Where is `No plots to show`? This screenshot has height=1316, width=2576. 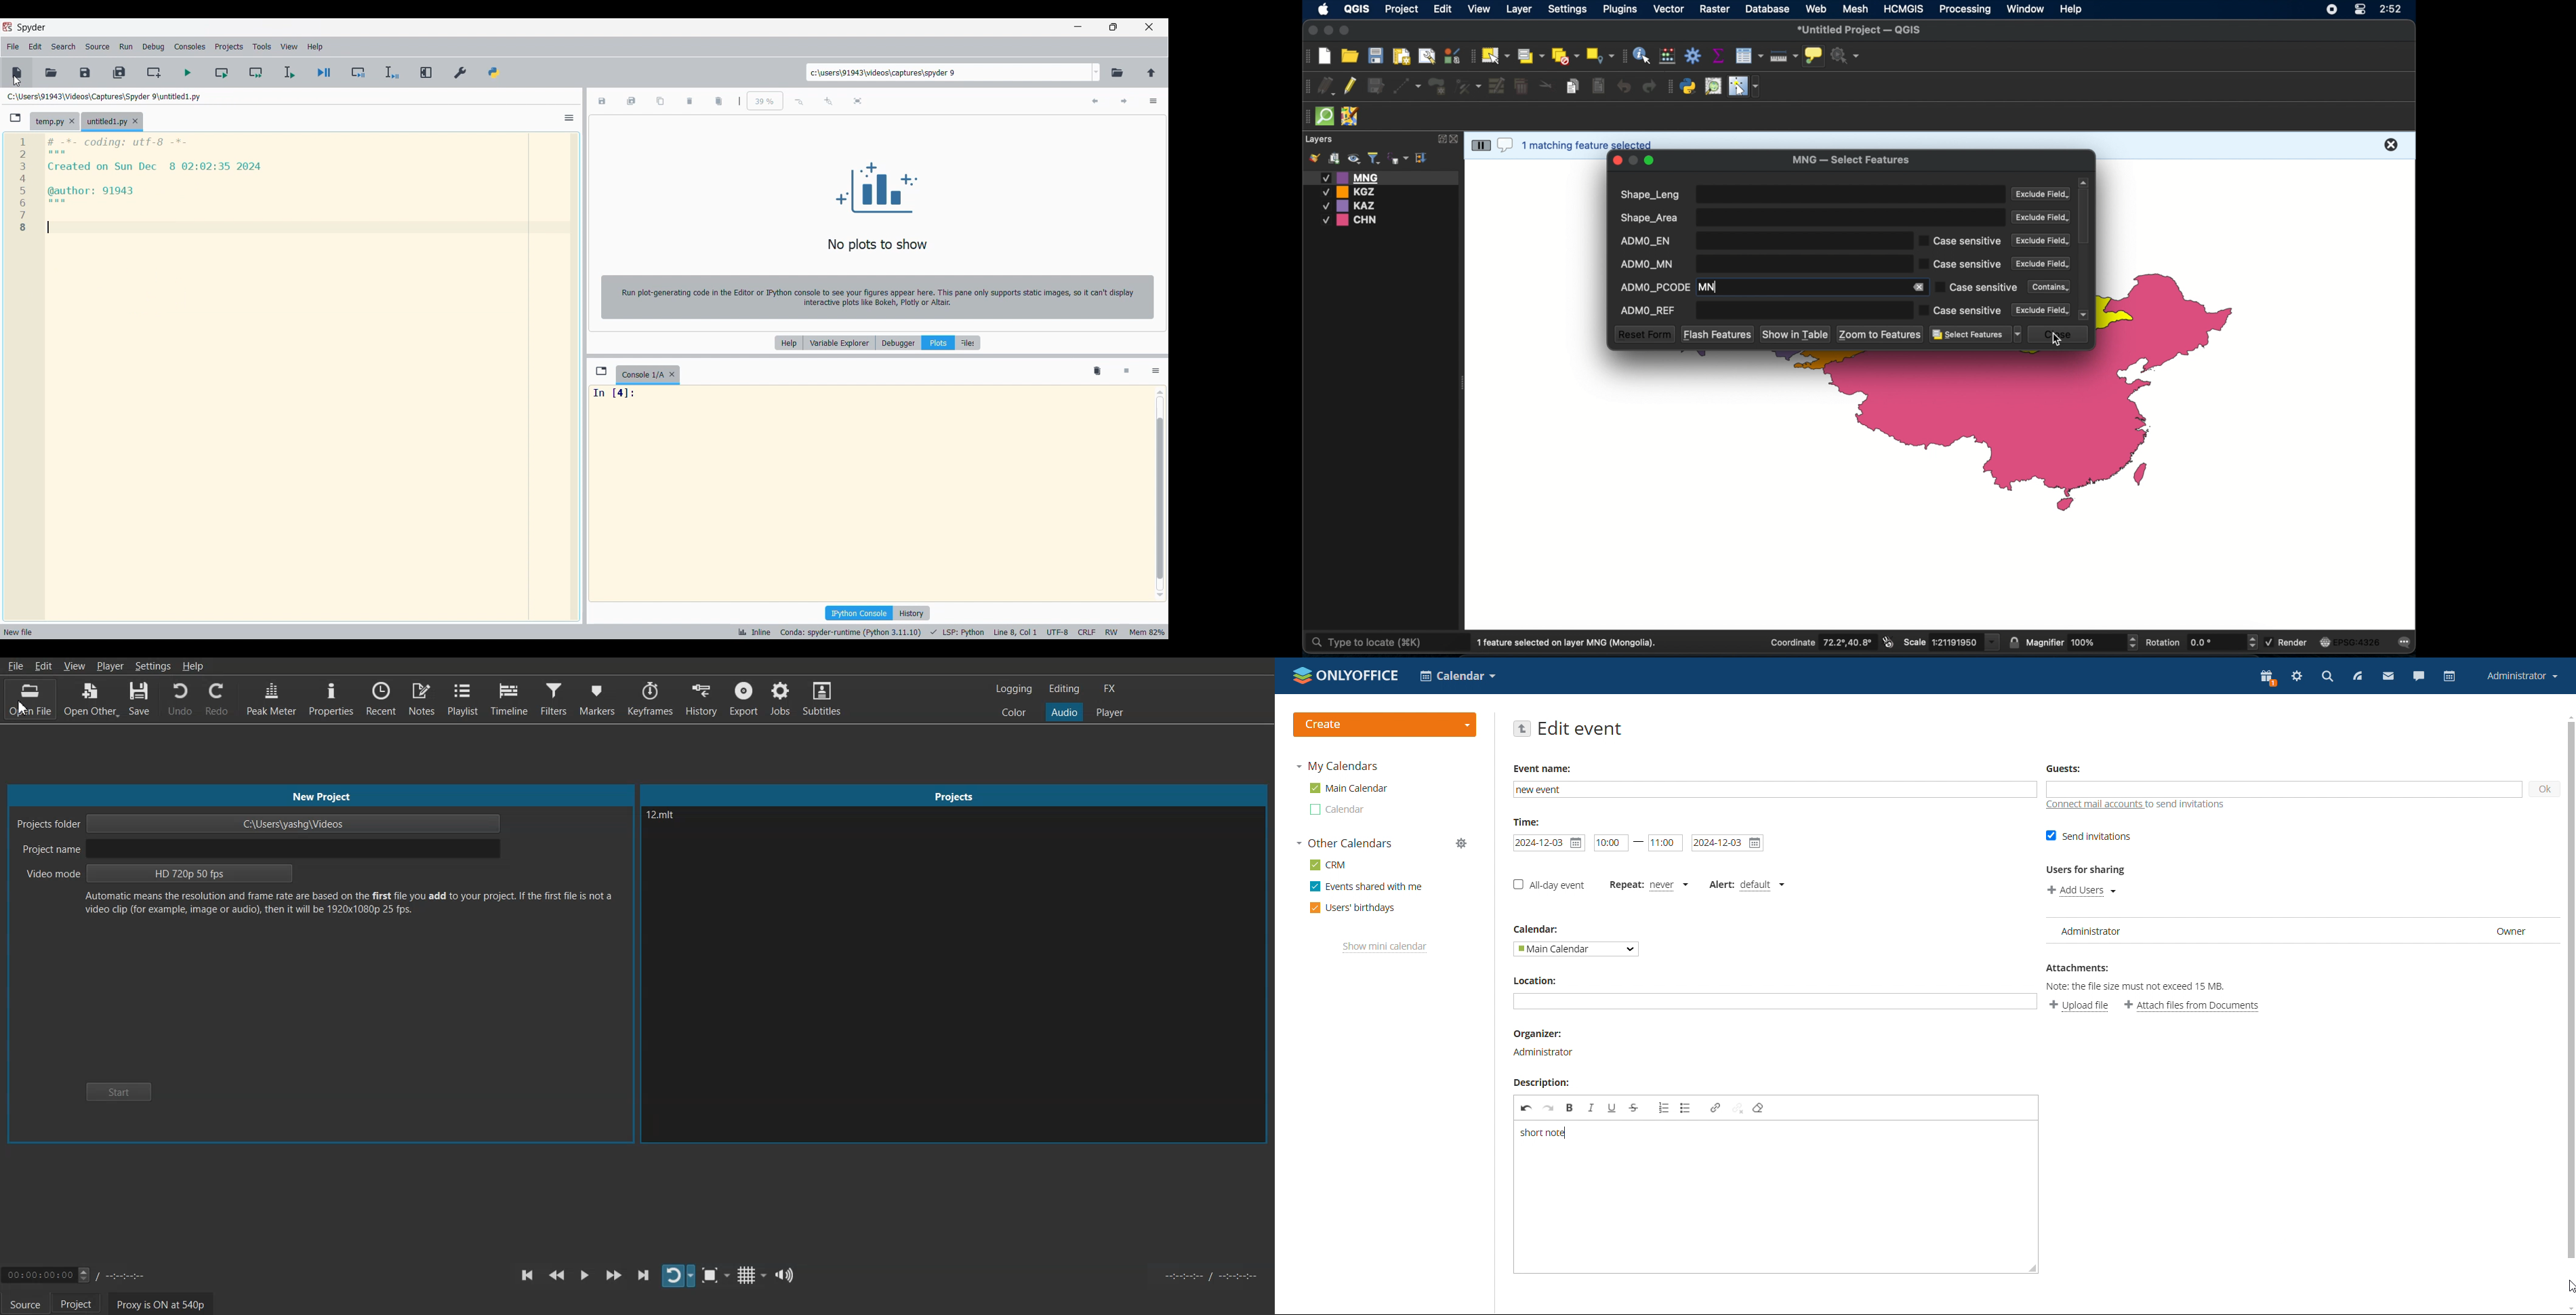 No plots to show is located at coordinates (881, 205).